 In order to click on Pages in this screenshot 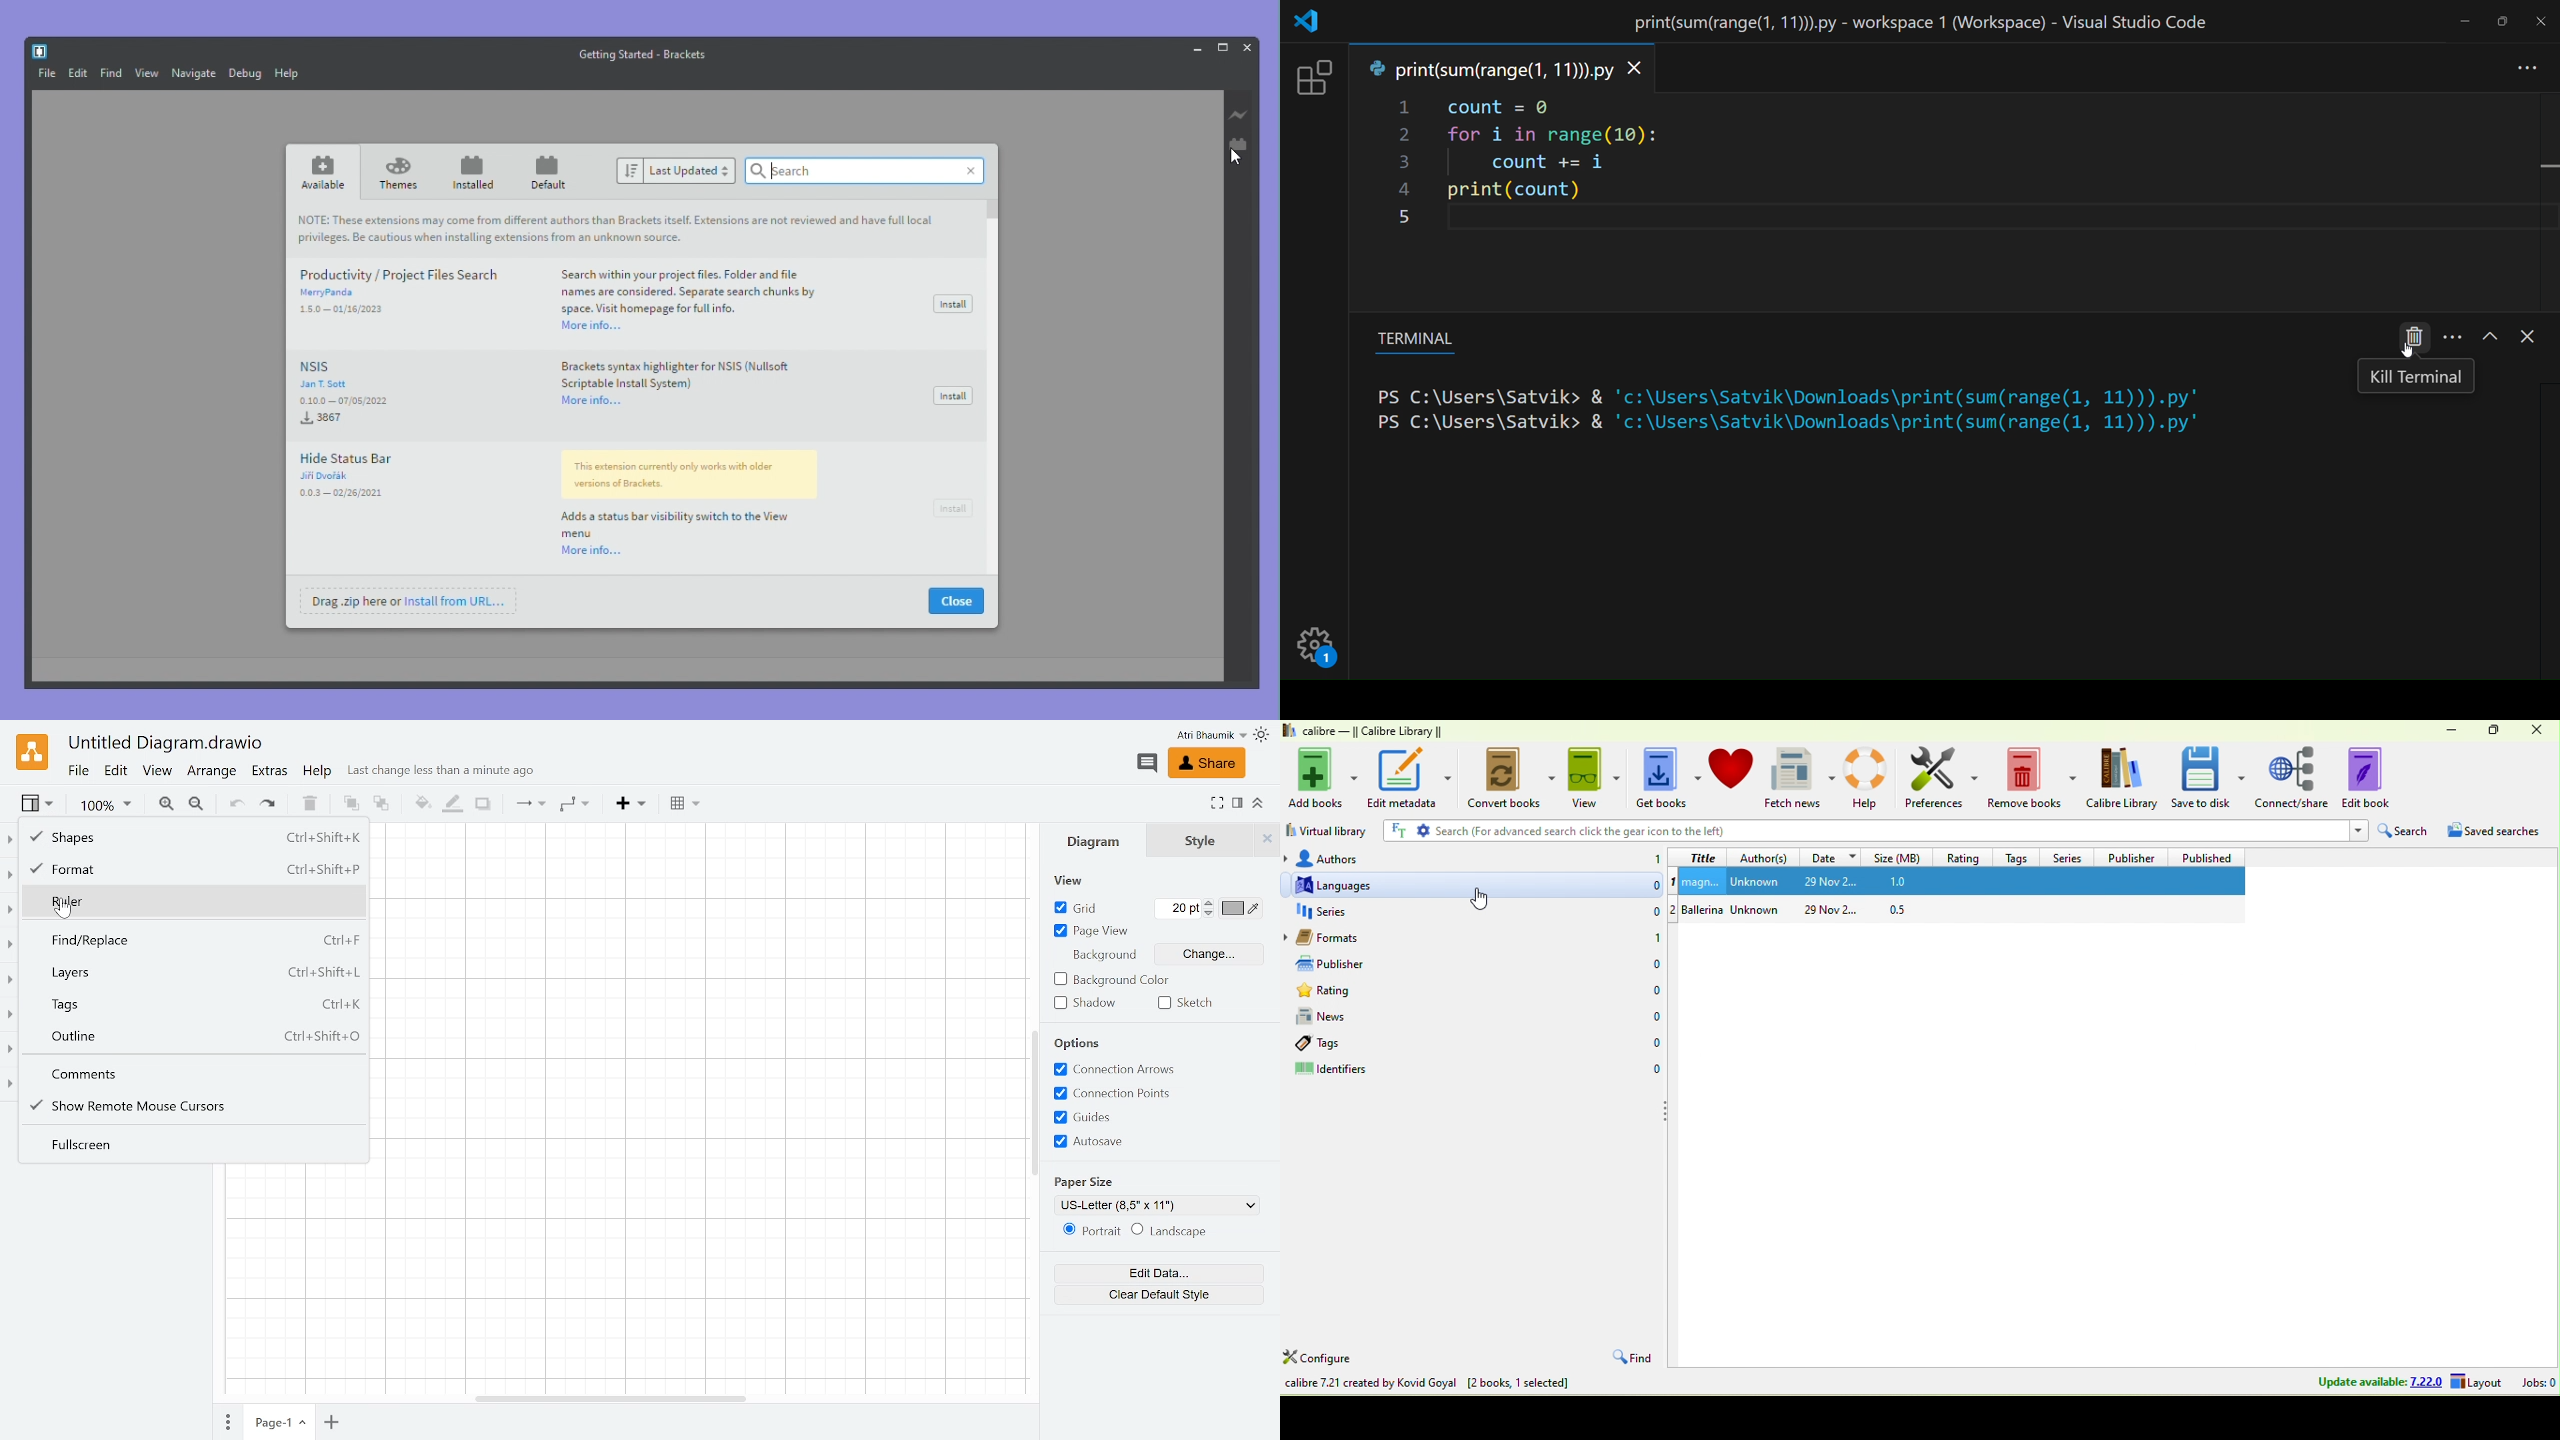, I will do `click(227, 1423)`.